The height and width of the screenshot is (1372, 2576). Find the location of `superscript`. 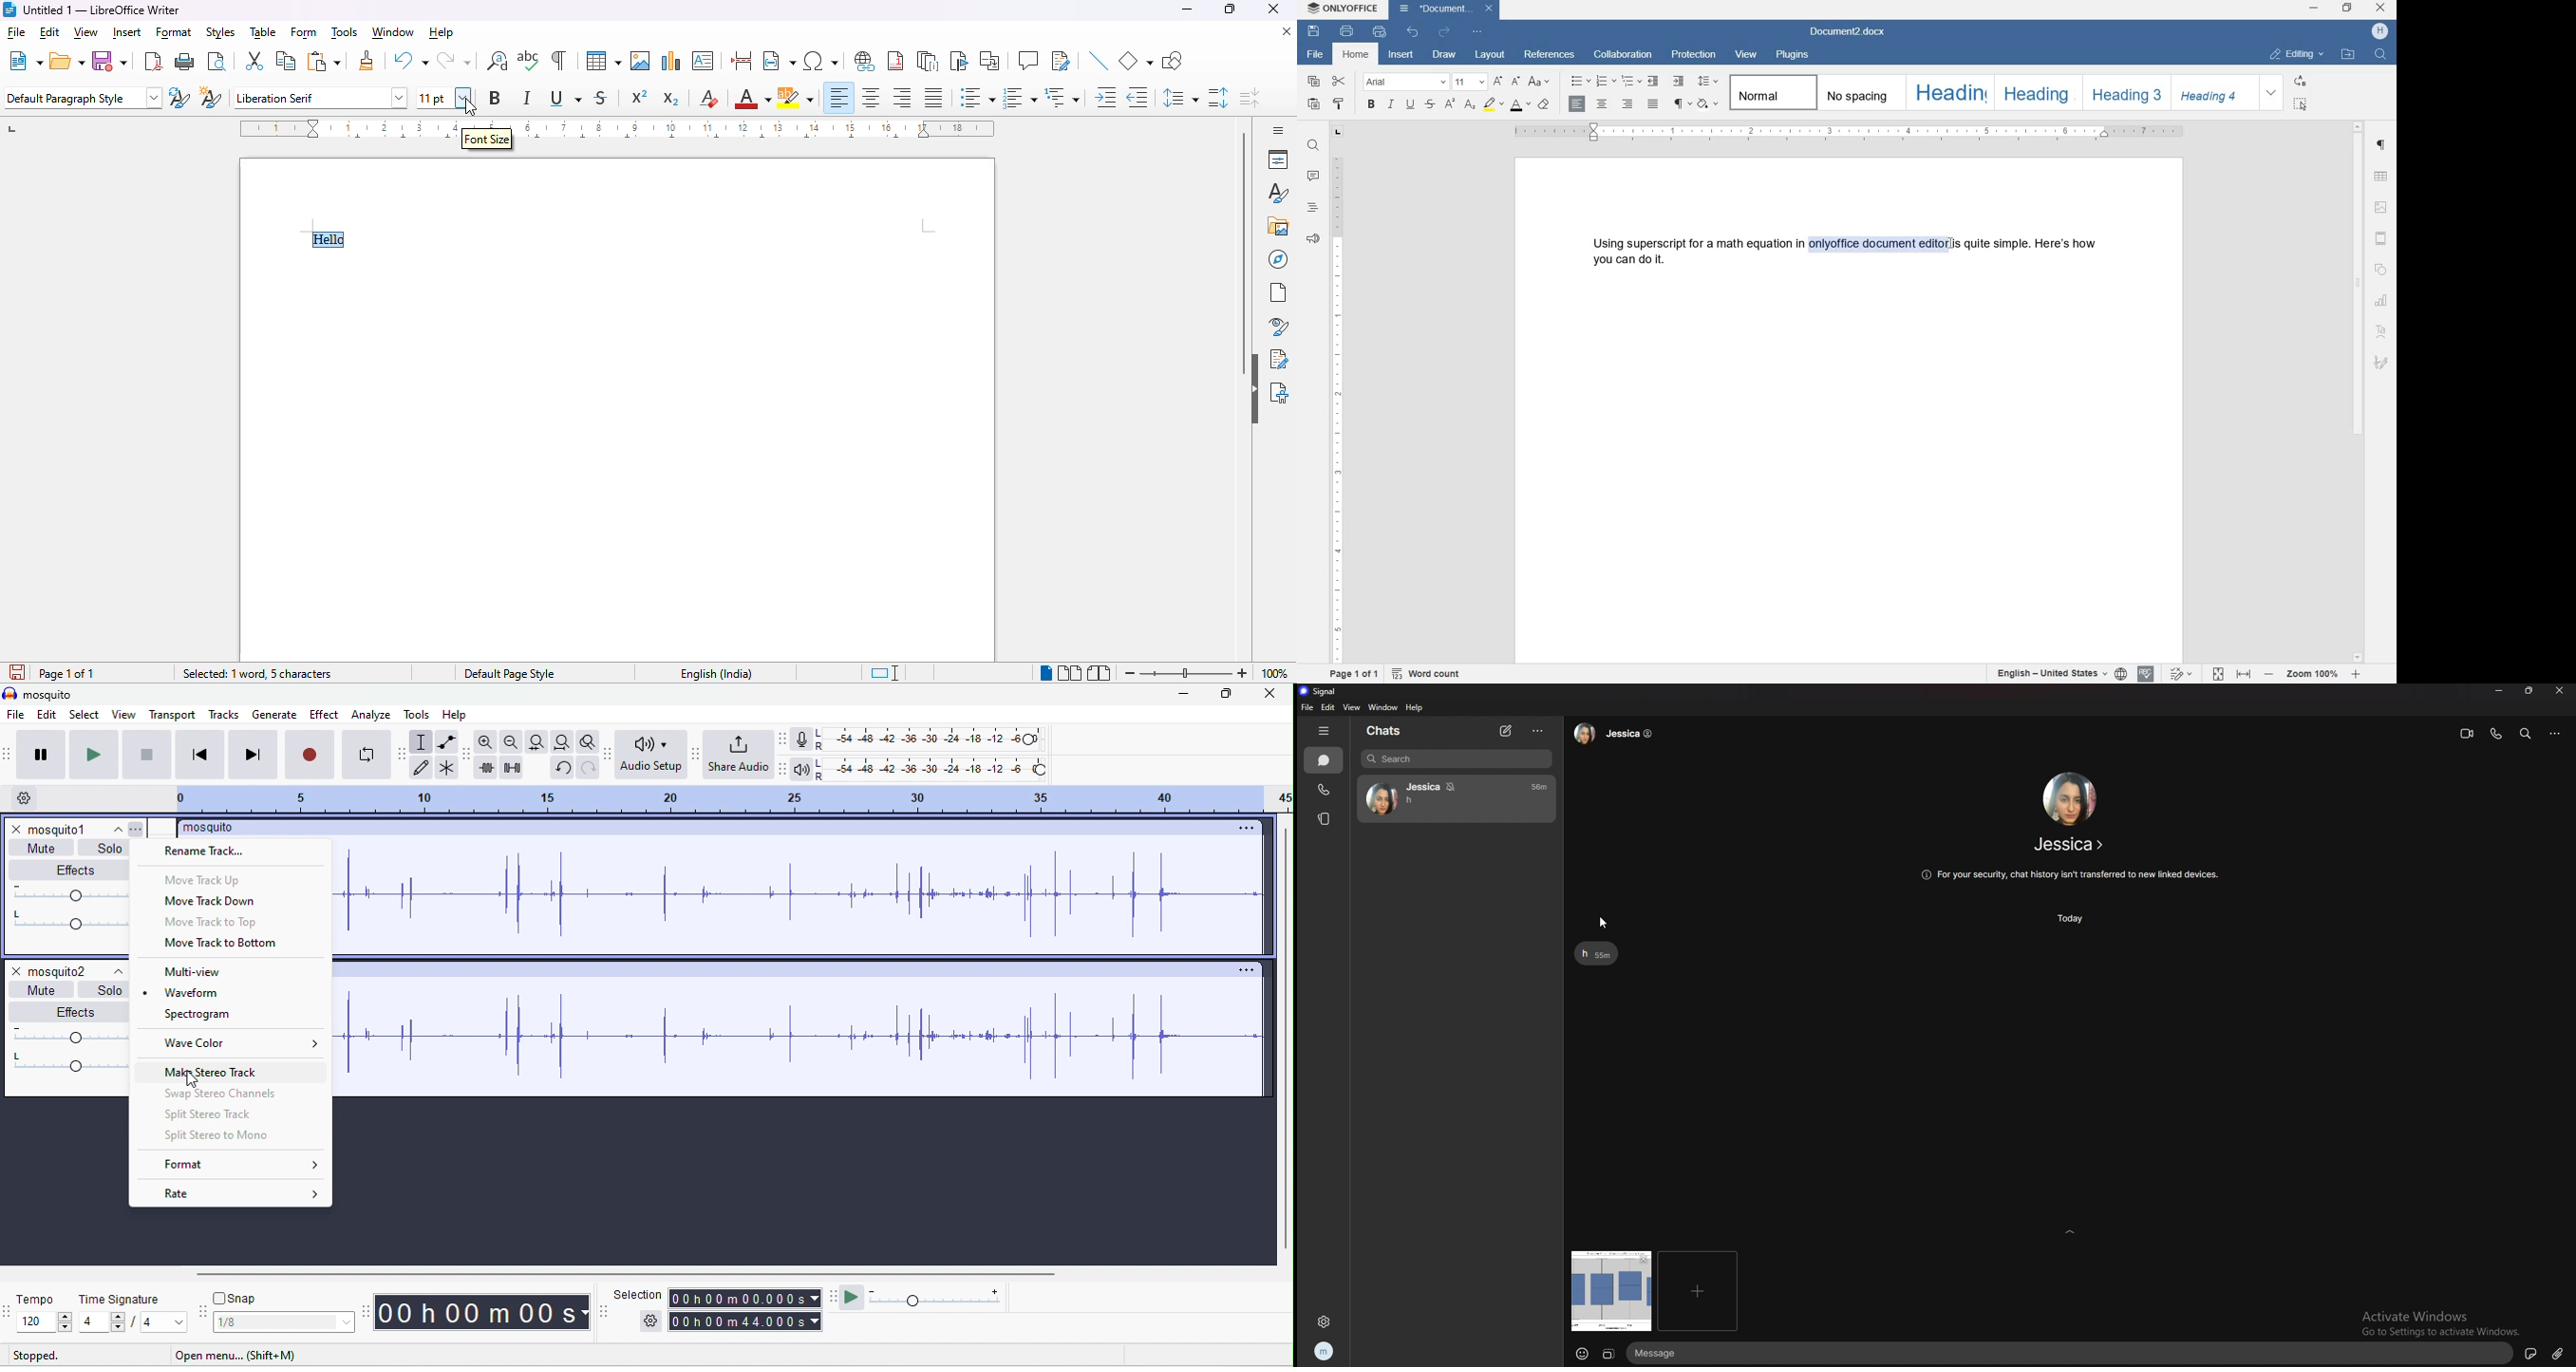

superscript is located at coordinates (639, 98).